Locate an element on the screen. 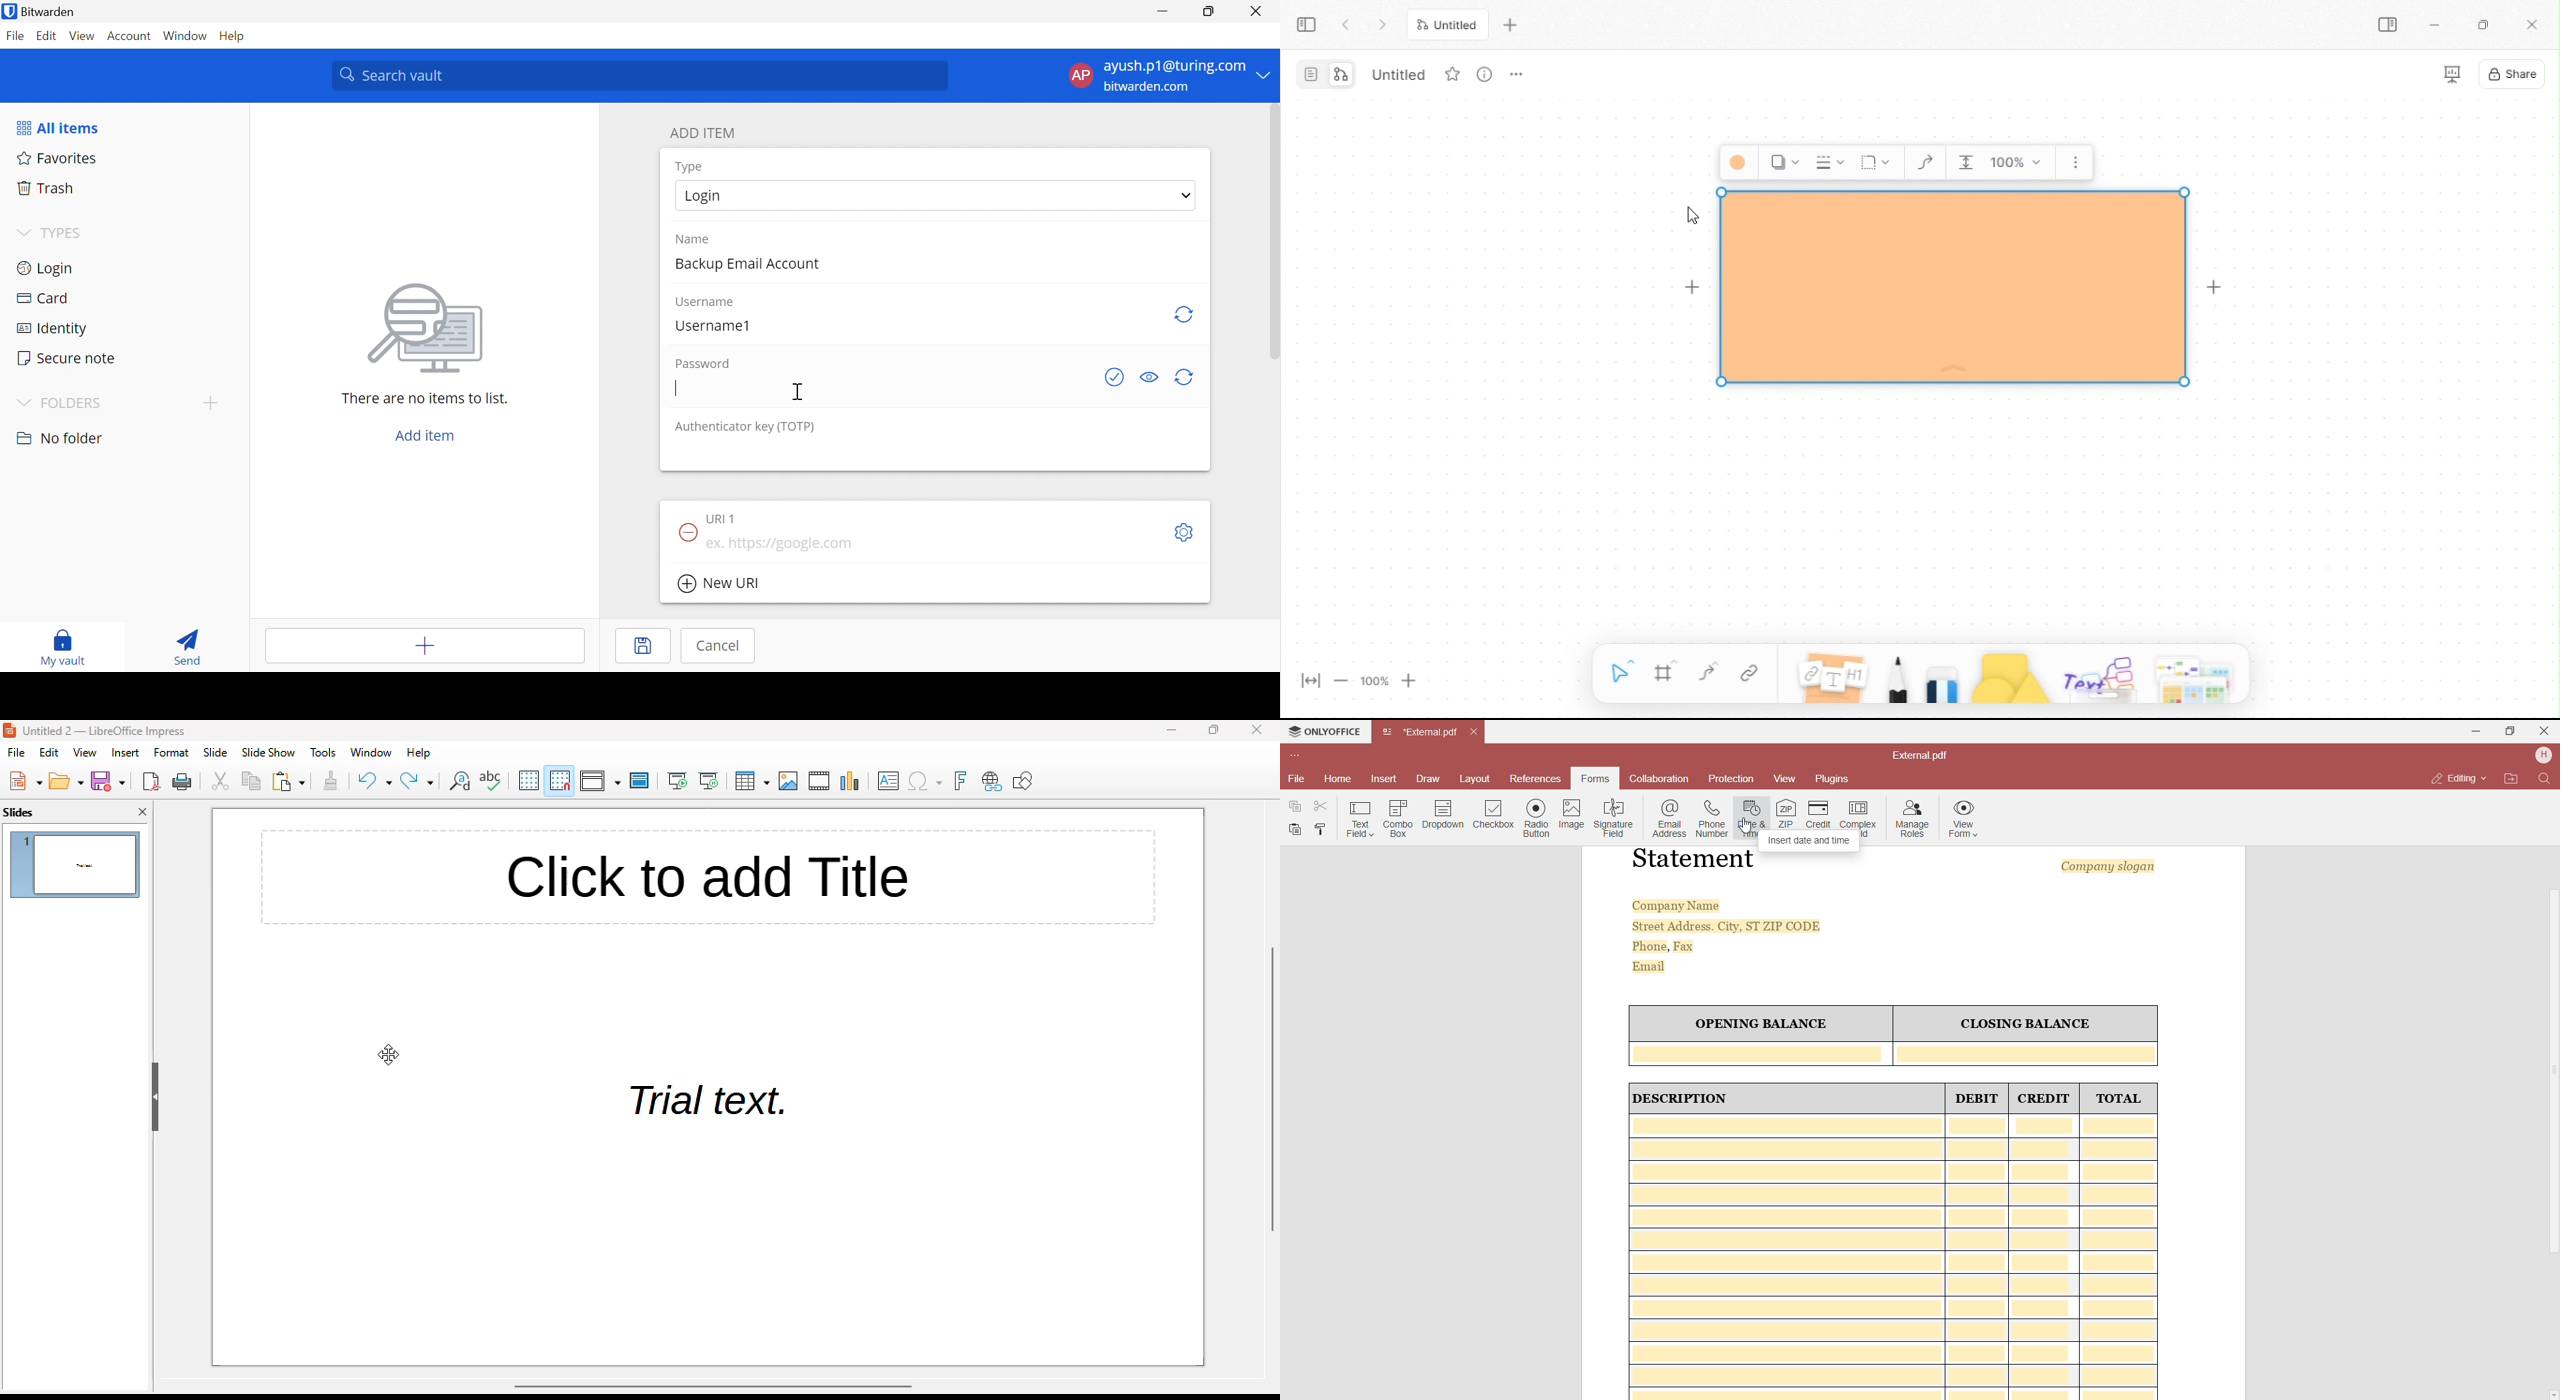 The image size is (2576, 1400). paste is located at coordinates (288, 781).